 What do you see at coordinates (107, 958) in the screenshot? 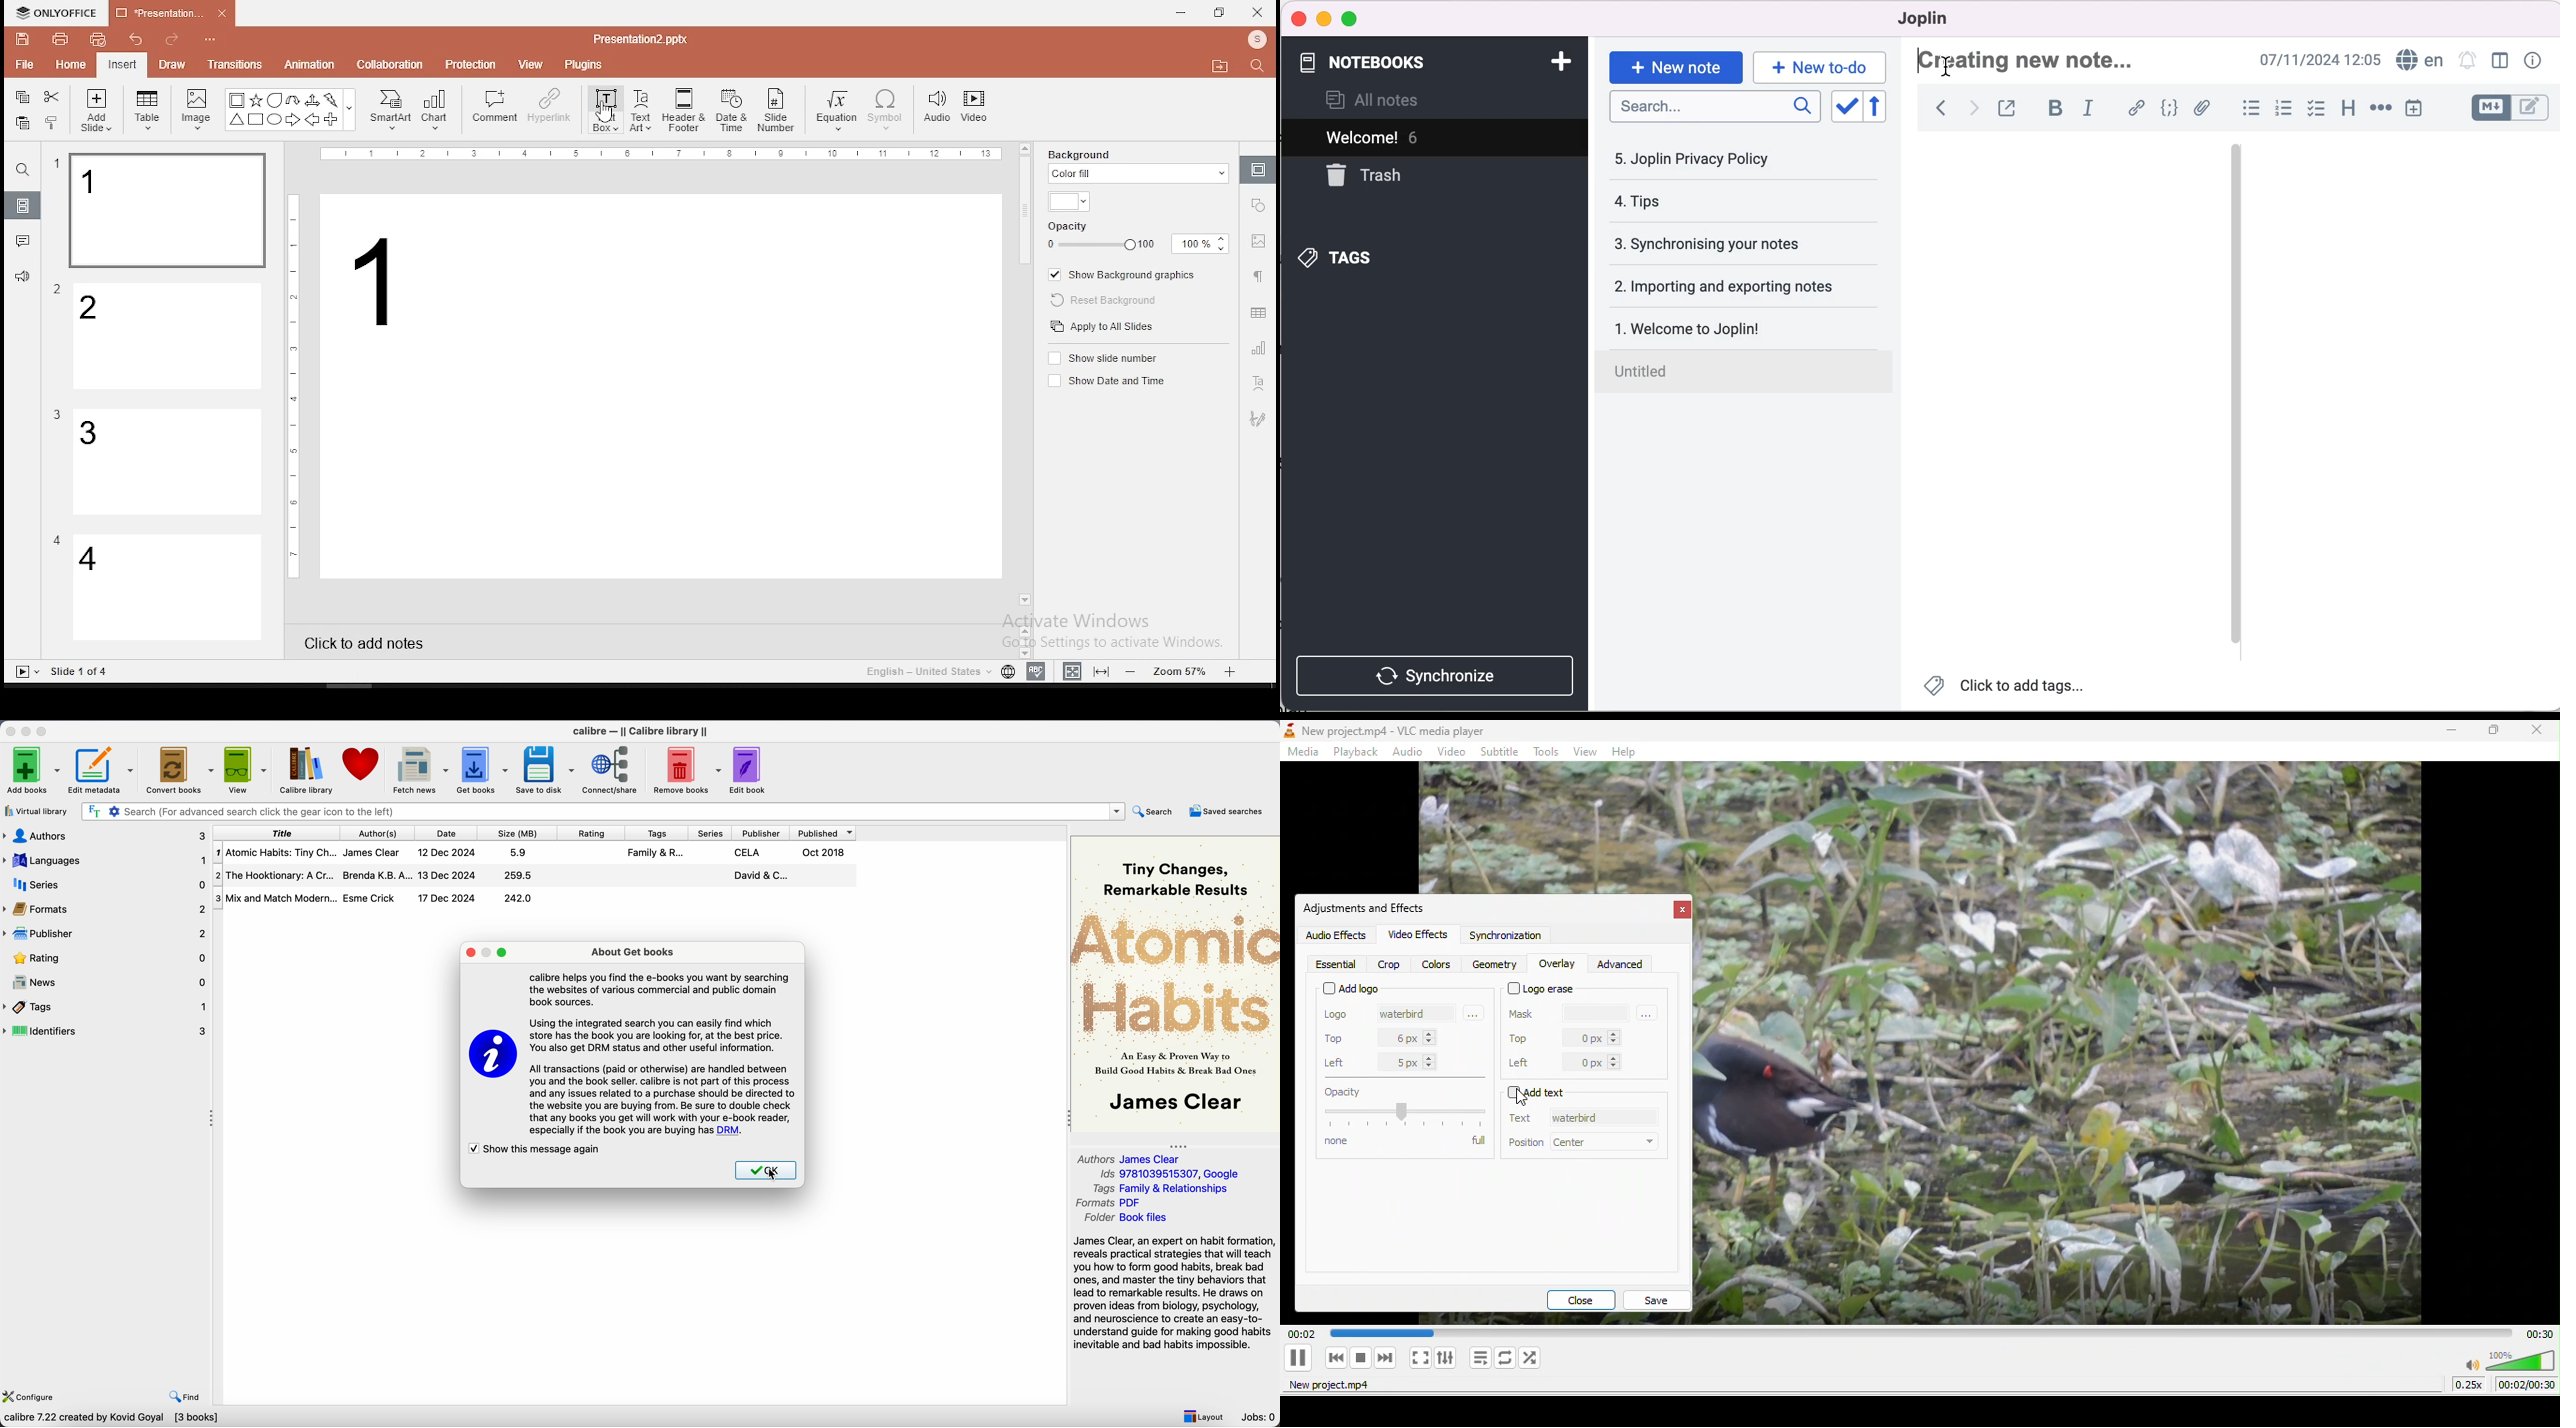
I see `rating` at bounding box center [107, 958].